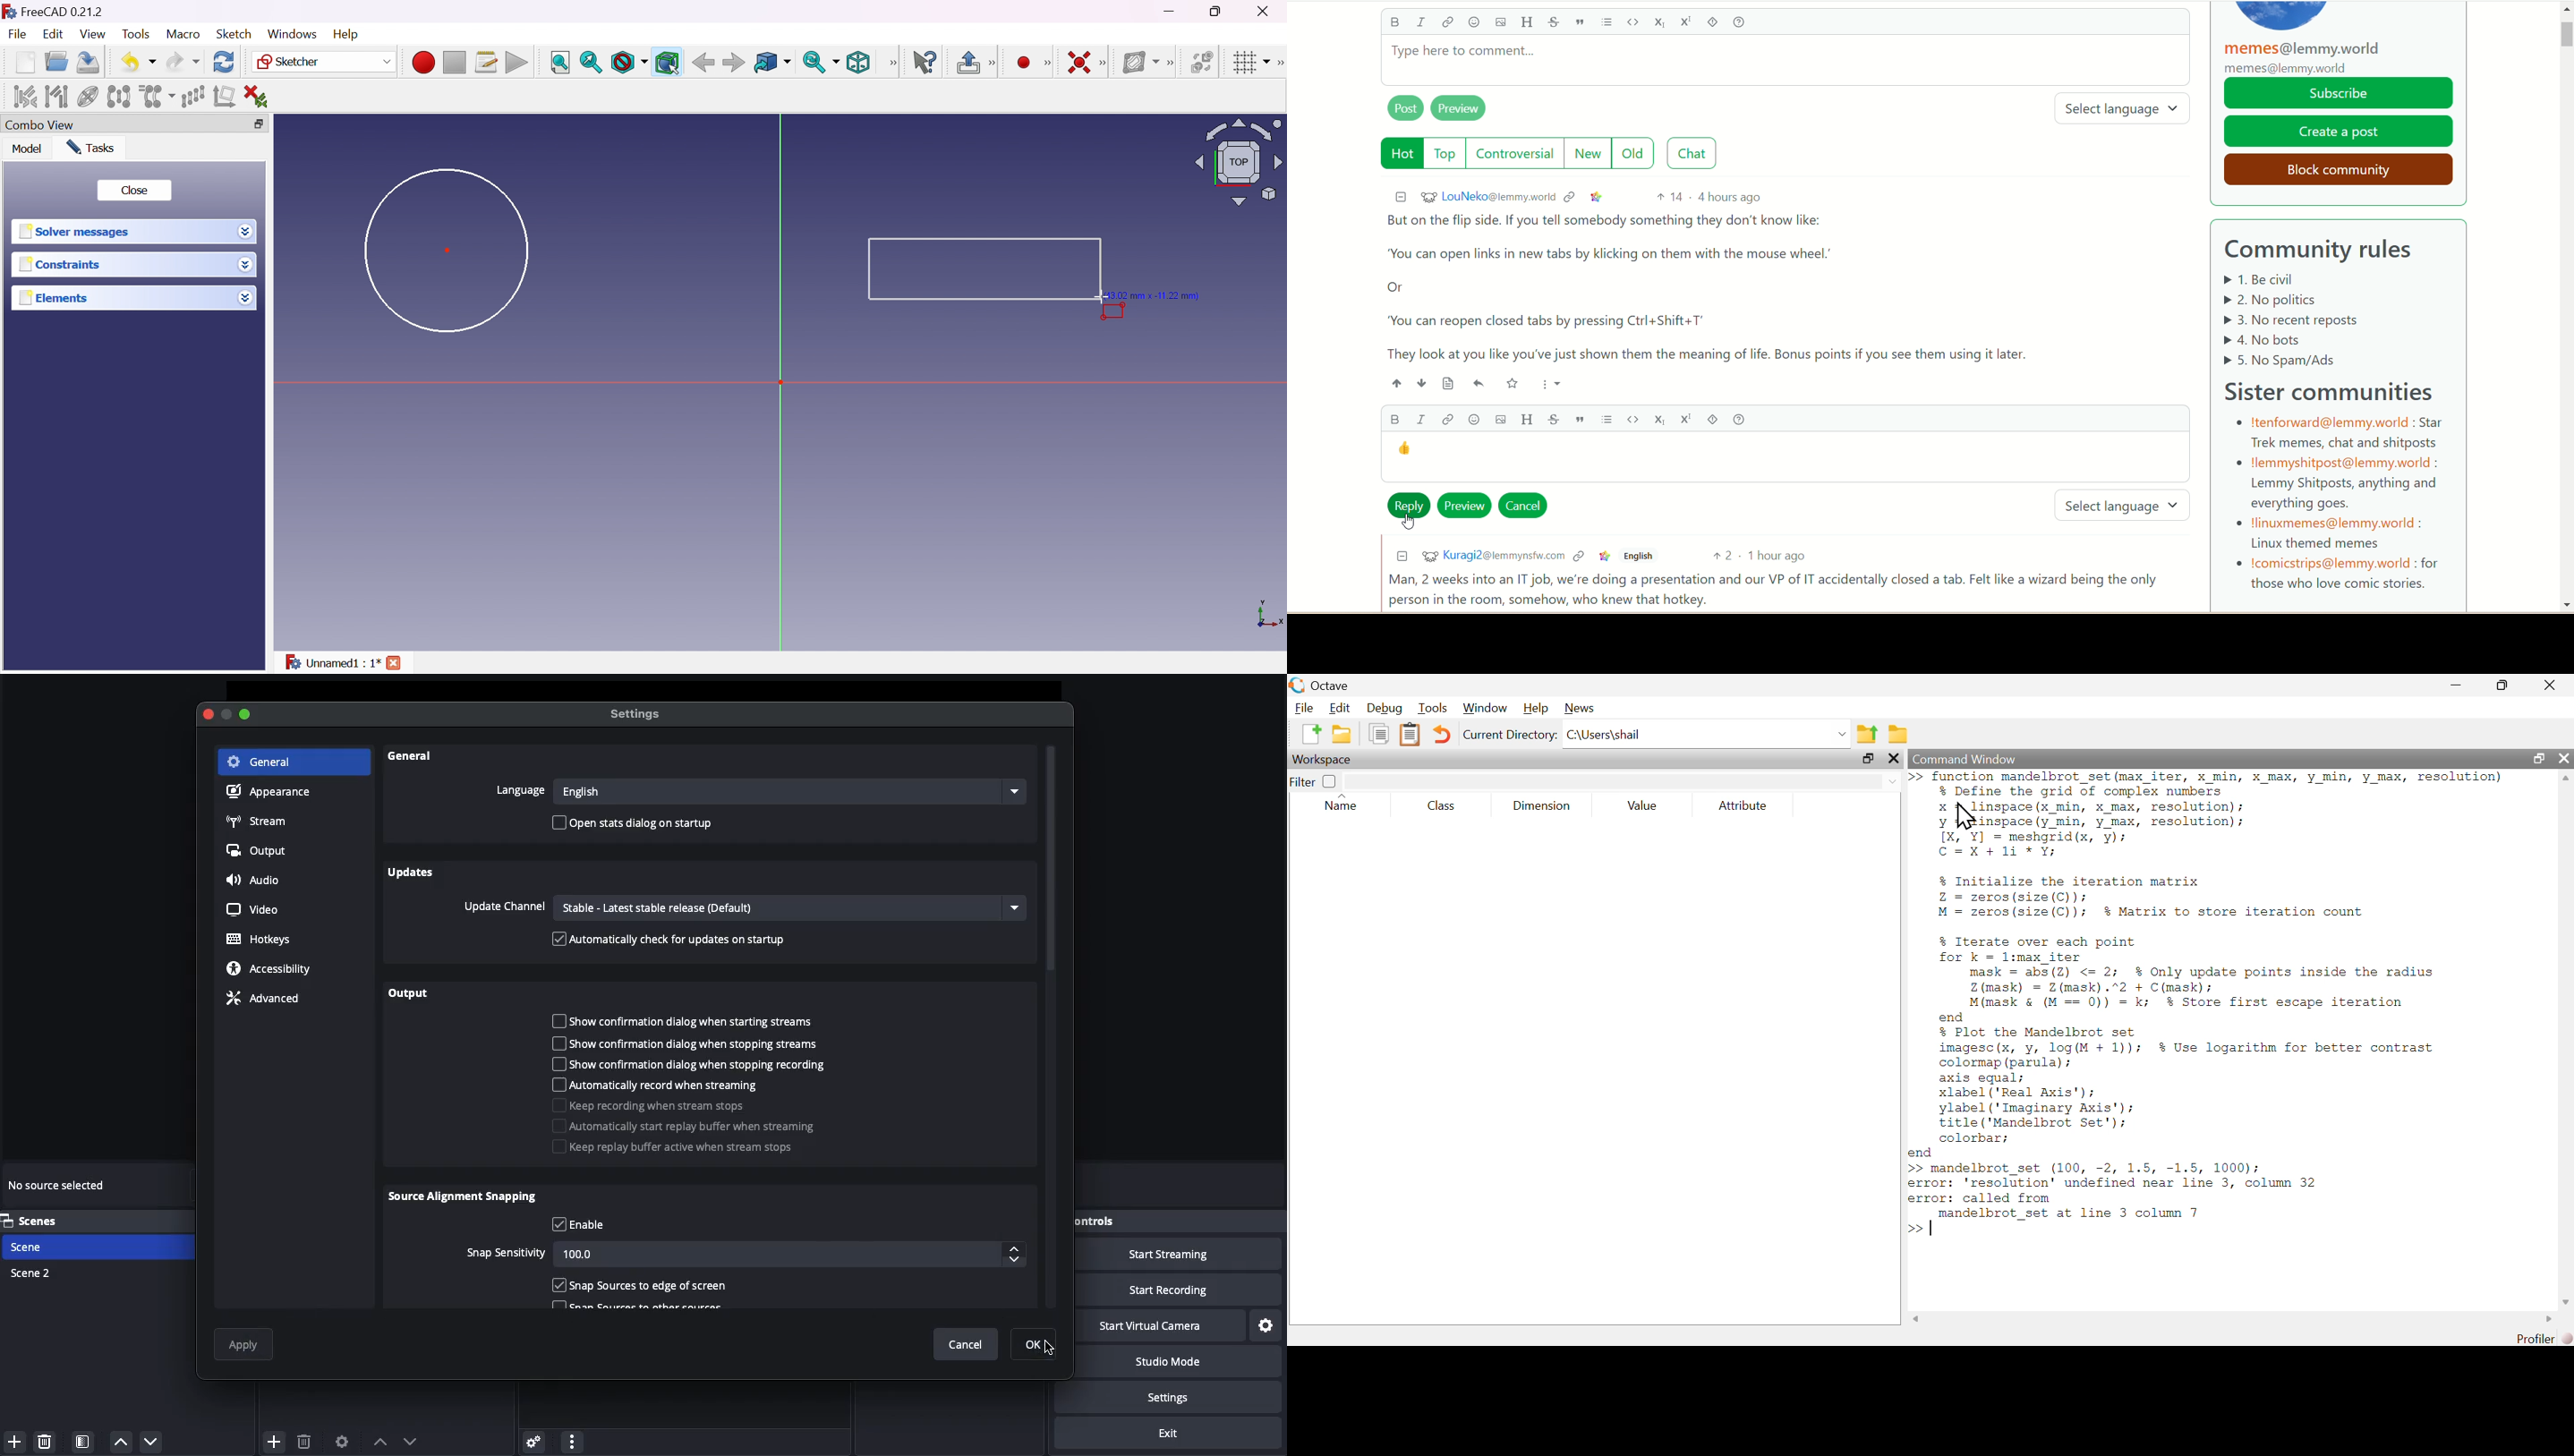  Describe the element at coordinates (1394, 418) in the screenshot. I see `bold` at that location.